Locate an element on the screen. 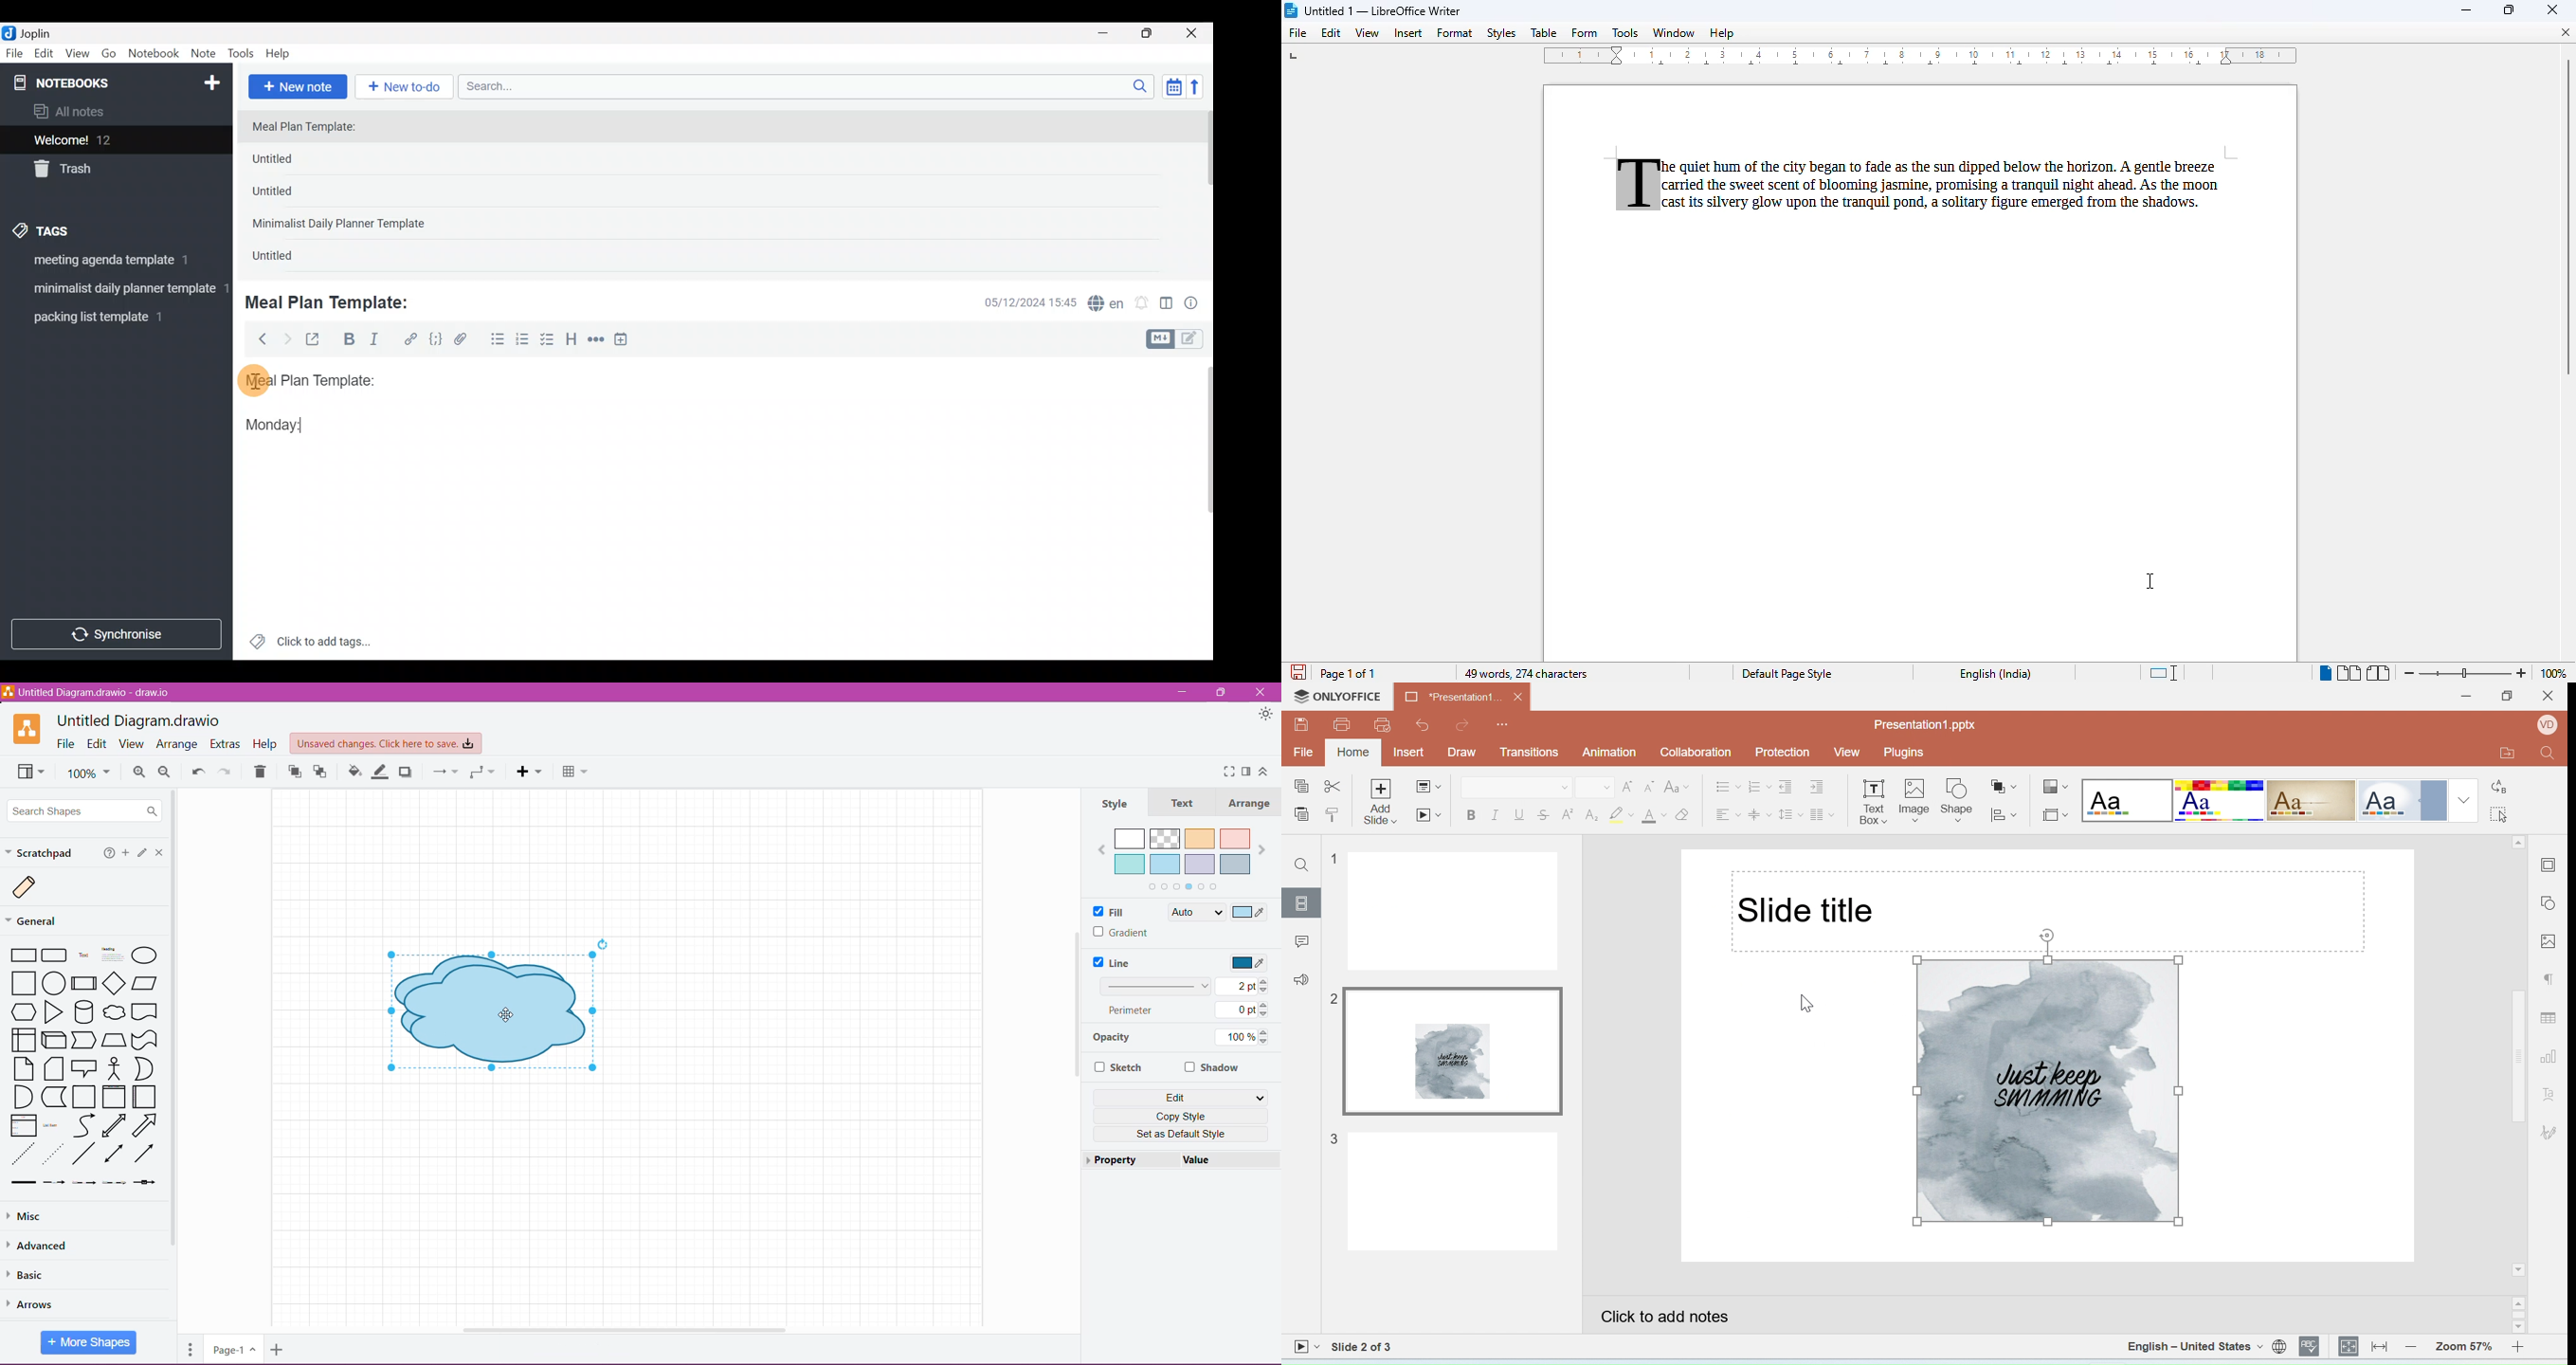 This screenshot has height=1372, width=2576. cursor is located at coordinates (253, 380).